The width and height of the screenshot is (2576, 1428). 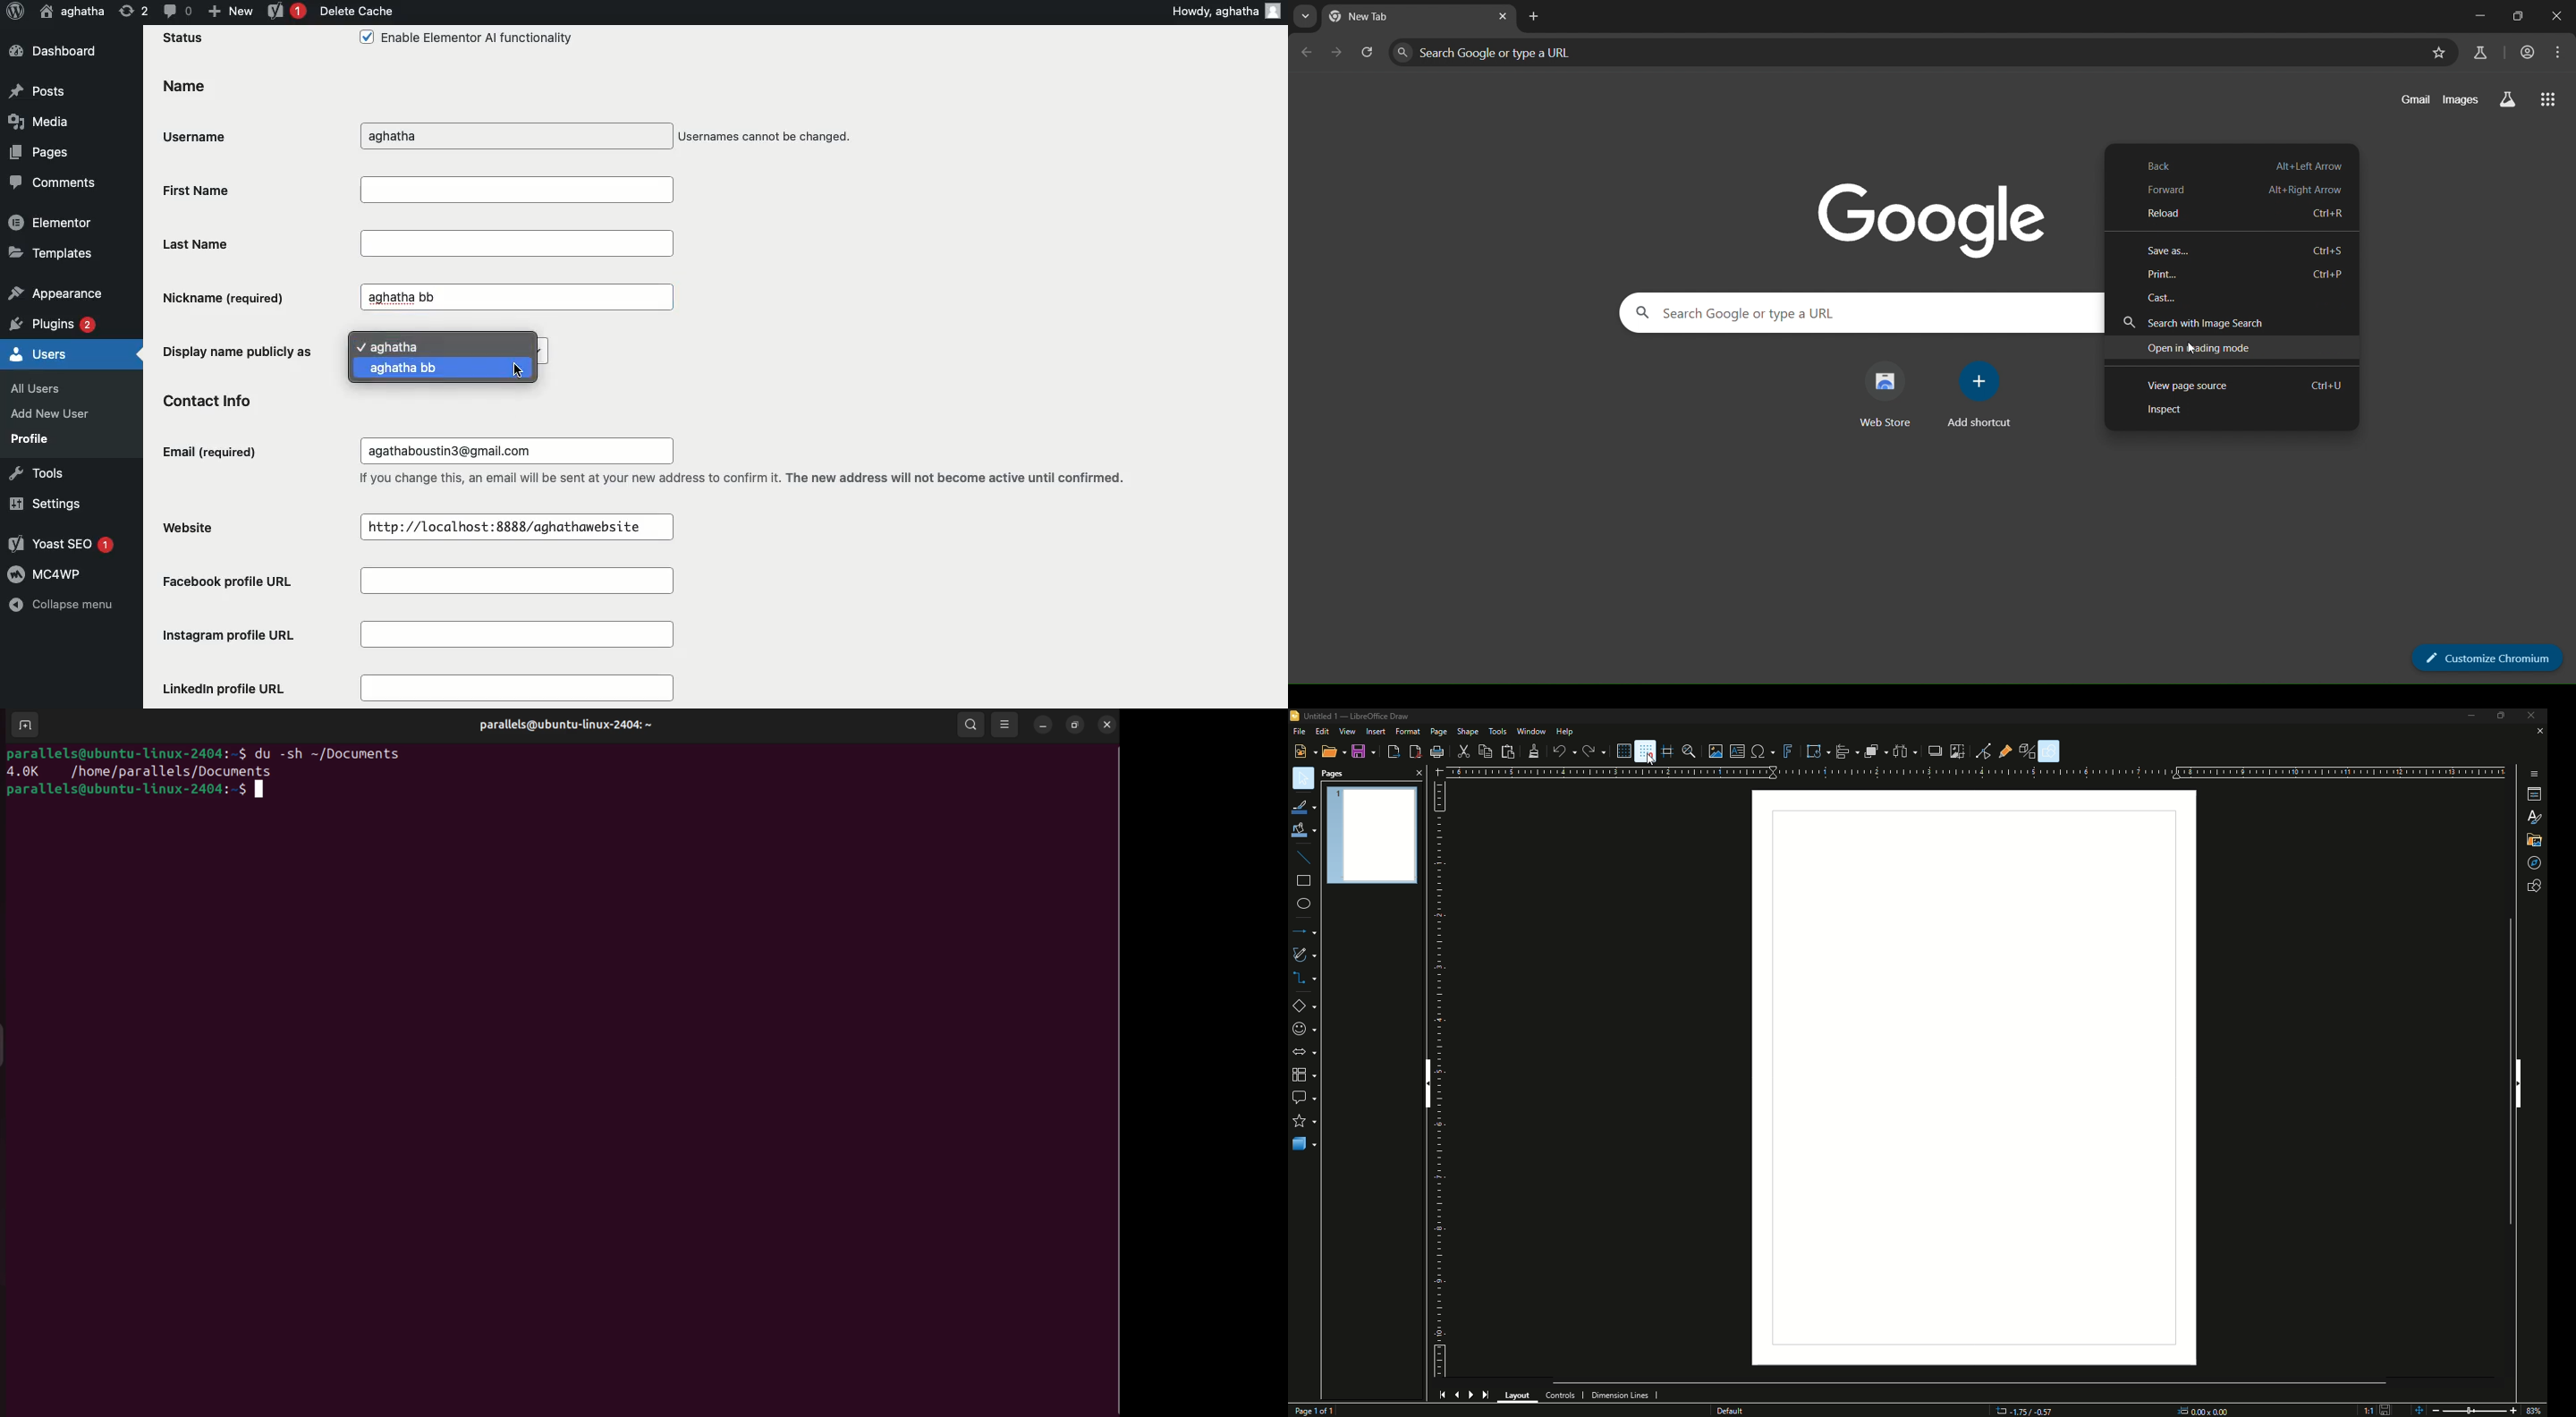 What do you see at coordinates (1784, 750) in the screenshot?
I see `Insert Fontwork text` at bounding box center [1784, 750].